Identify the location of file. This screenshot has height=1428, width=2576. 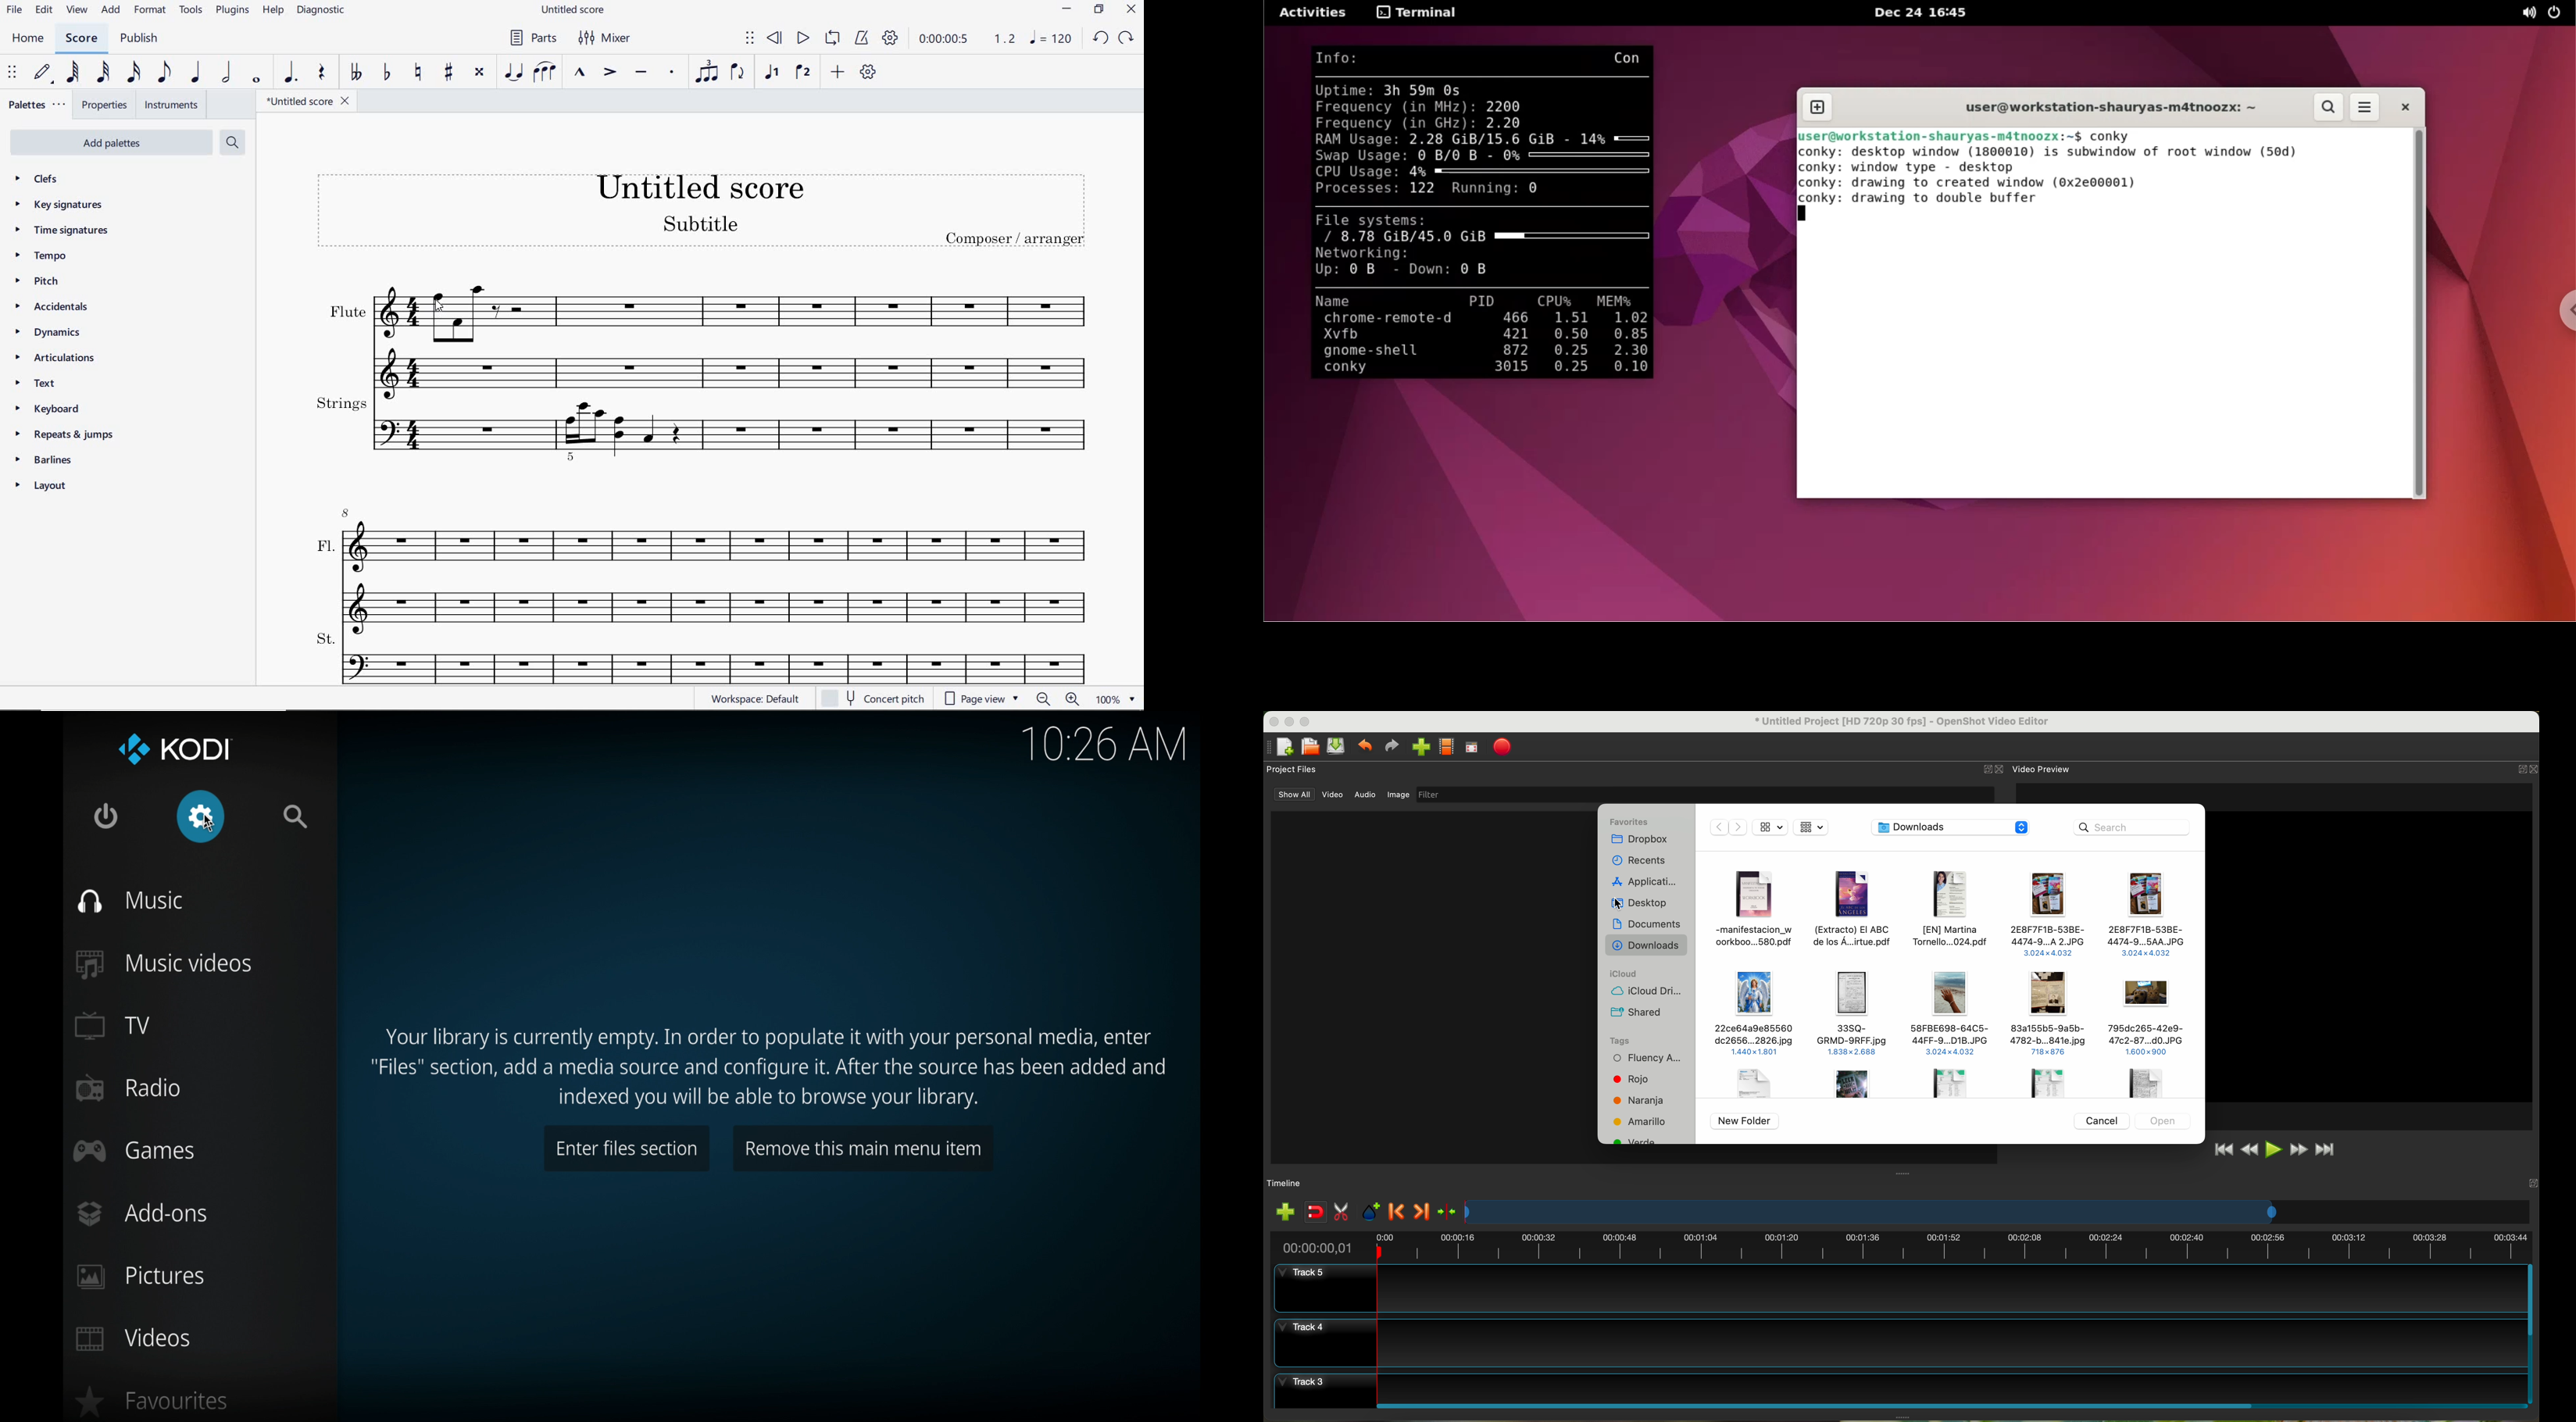
(2049, 1014).